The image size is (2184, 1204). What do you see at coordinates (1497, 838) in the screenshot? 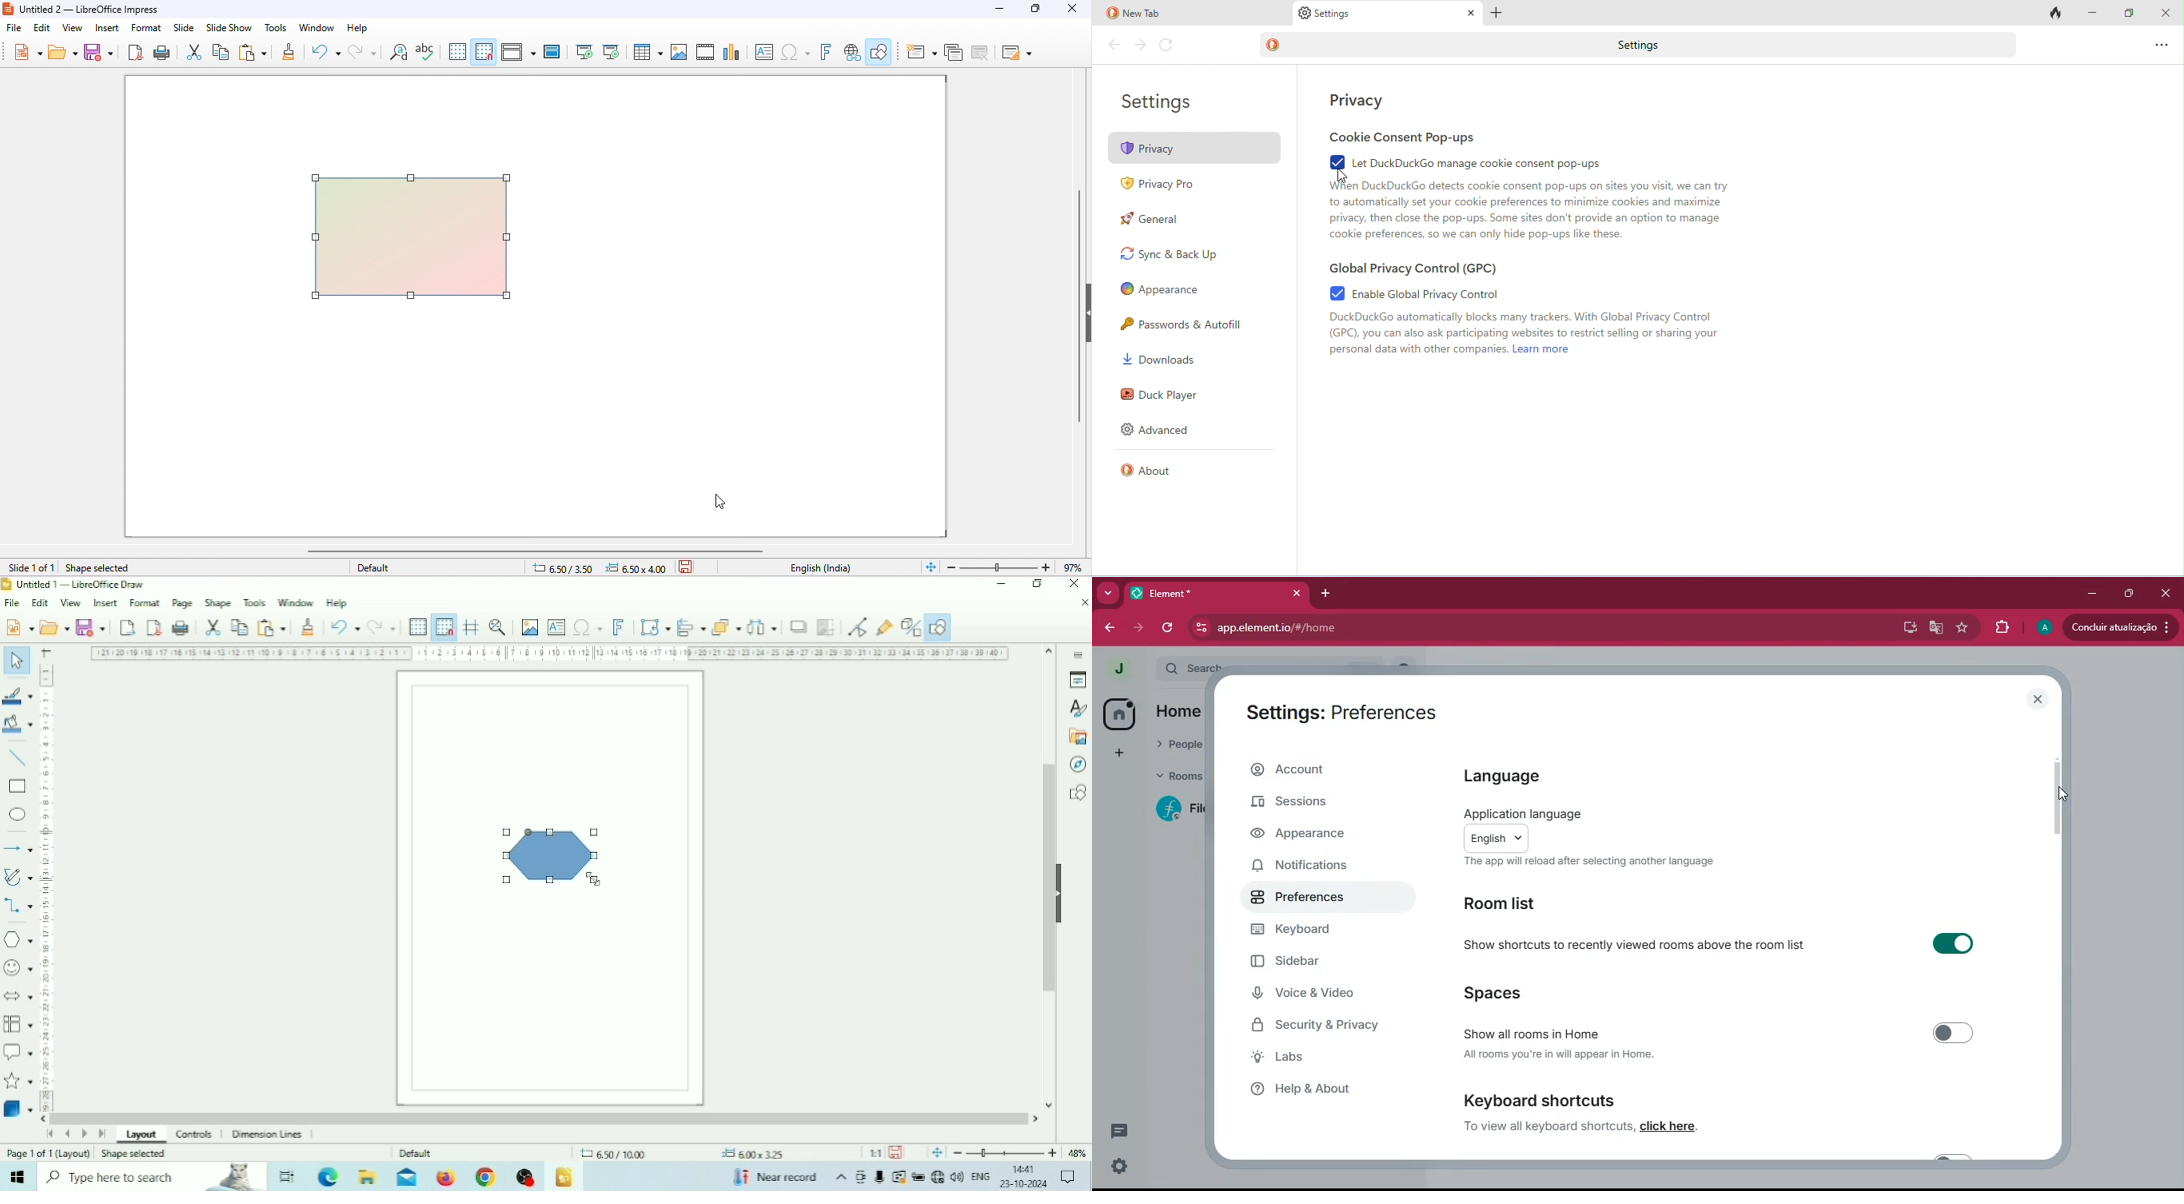
I see `english` at bounding box center [1497, 838].